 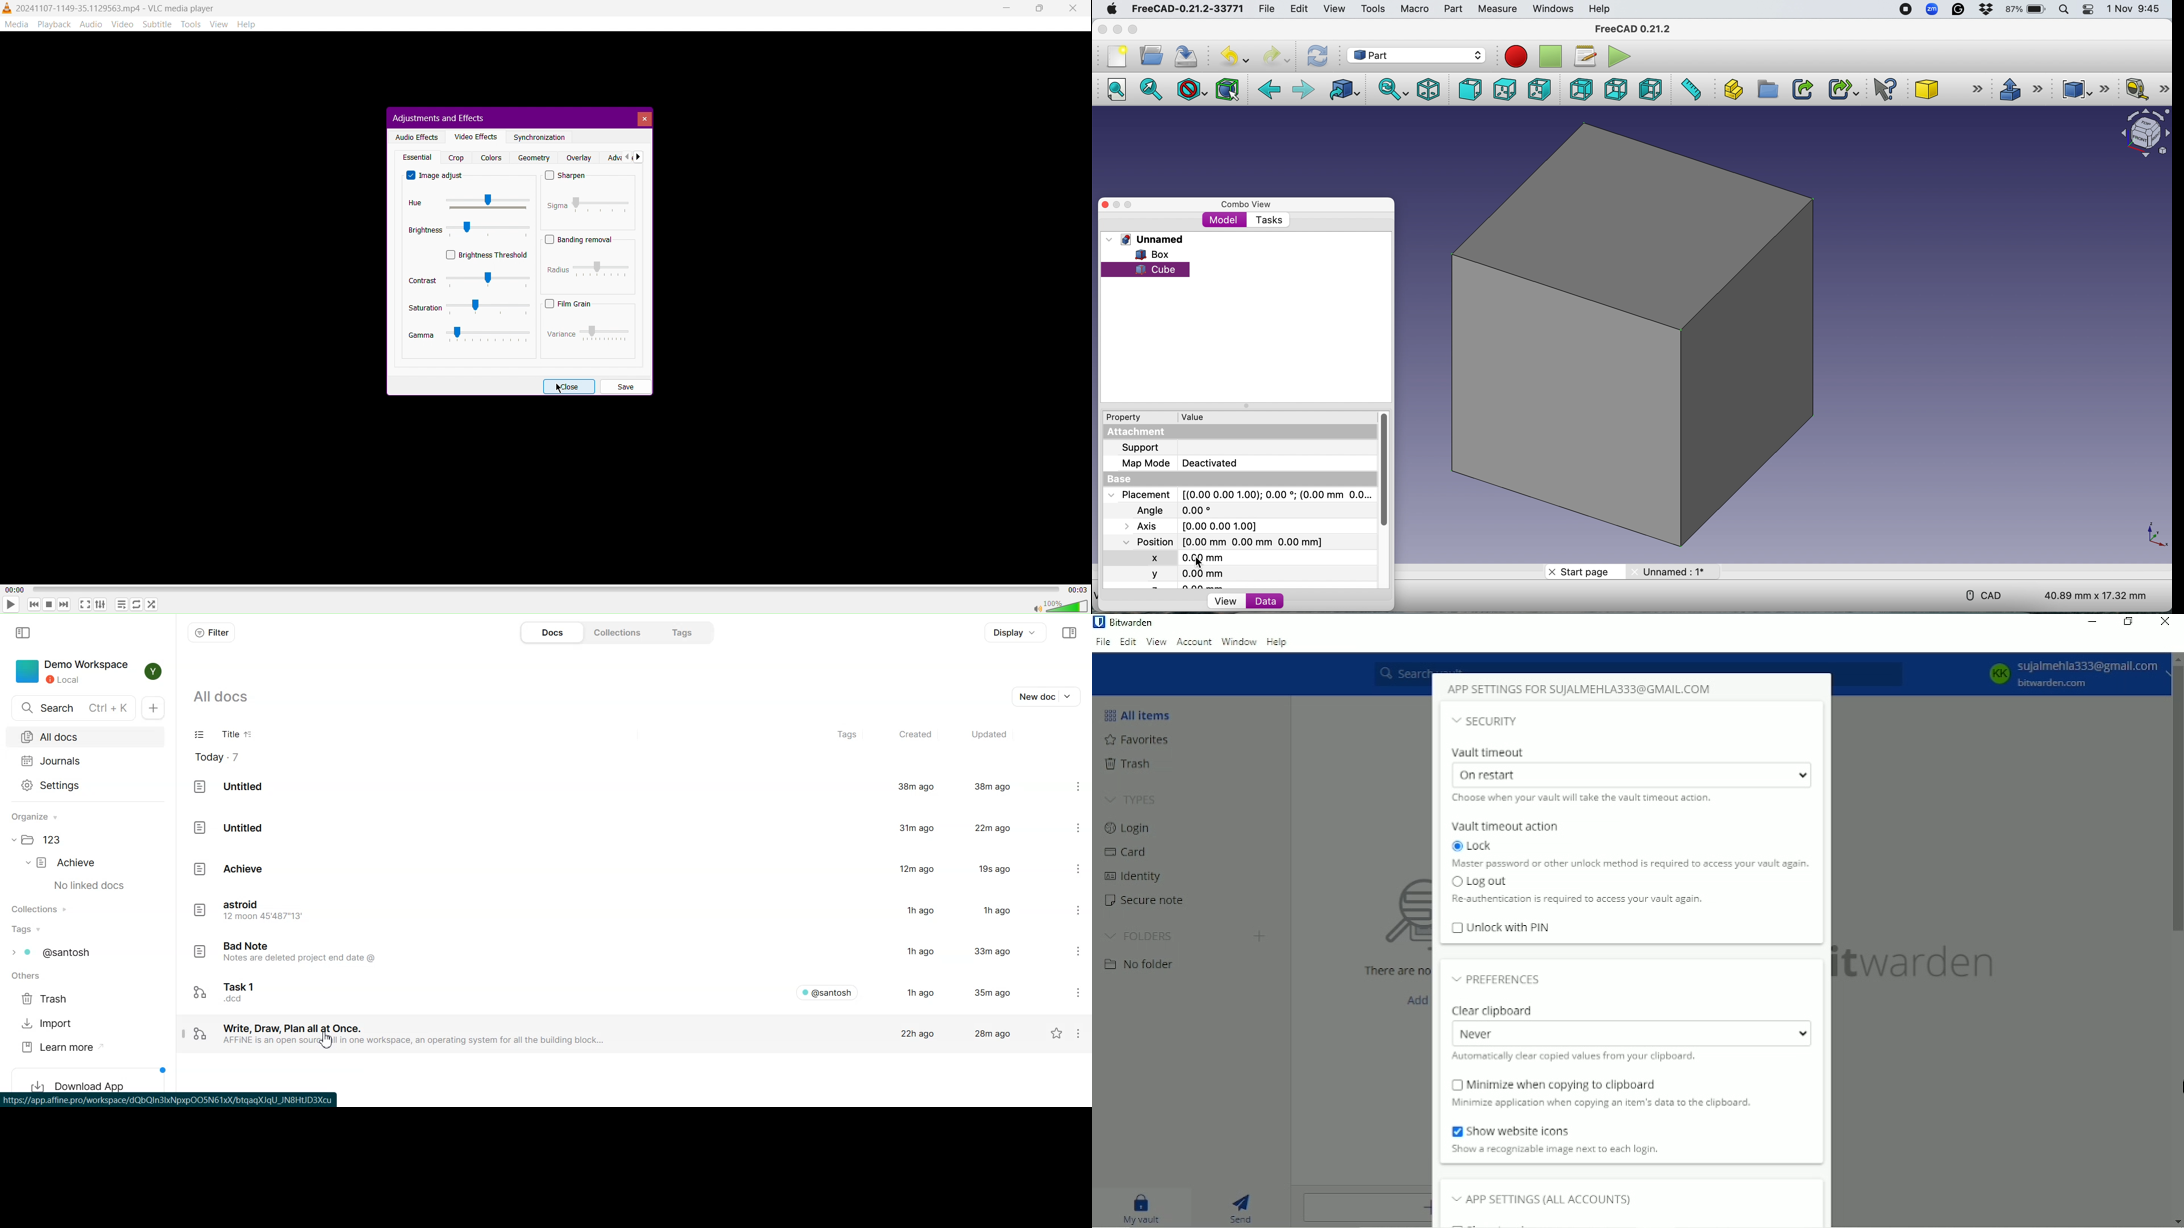 I want to click on Unnamed, so click(x=1154, y=239).